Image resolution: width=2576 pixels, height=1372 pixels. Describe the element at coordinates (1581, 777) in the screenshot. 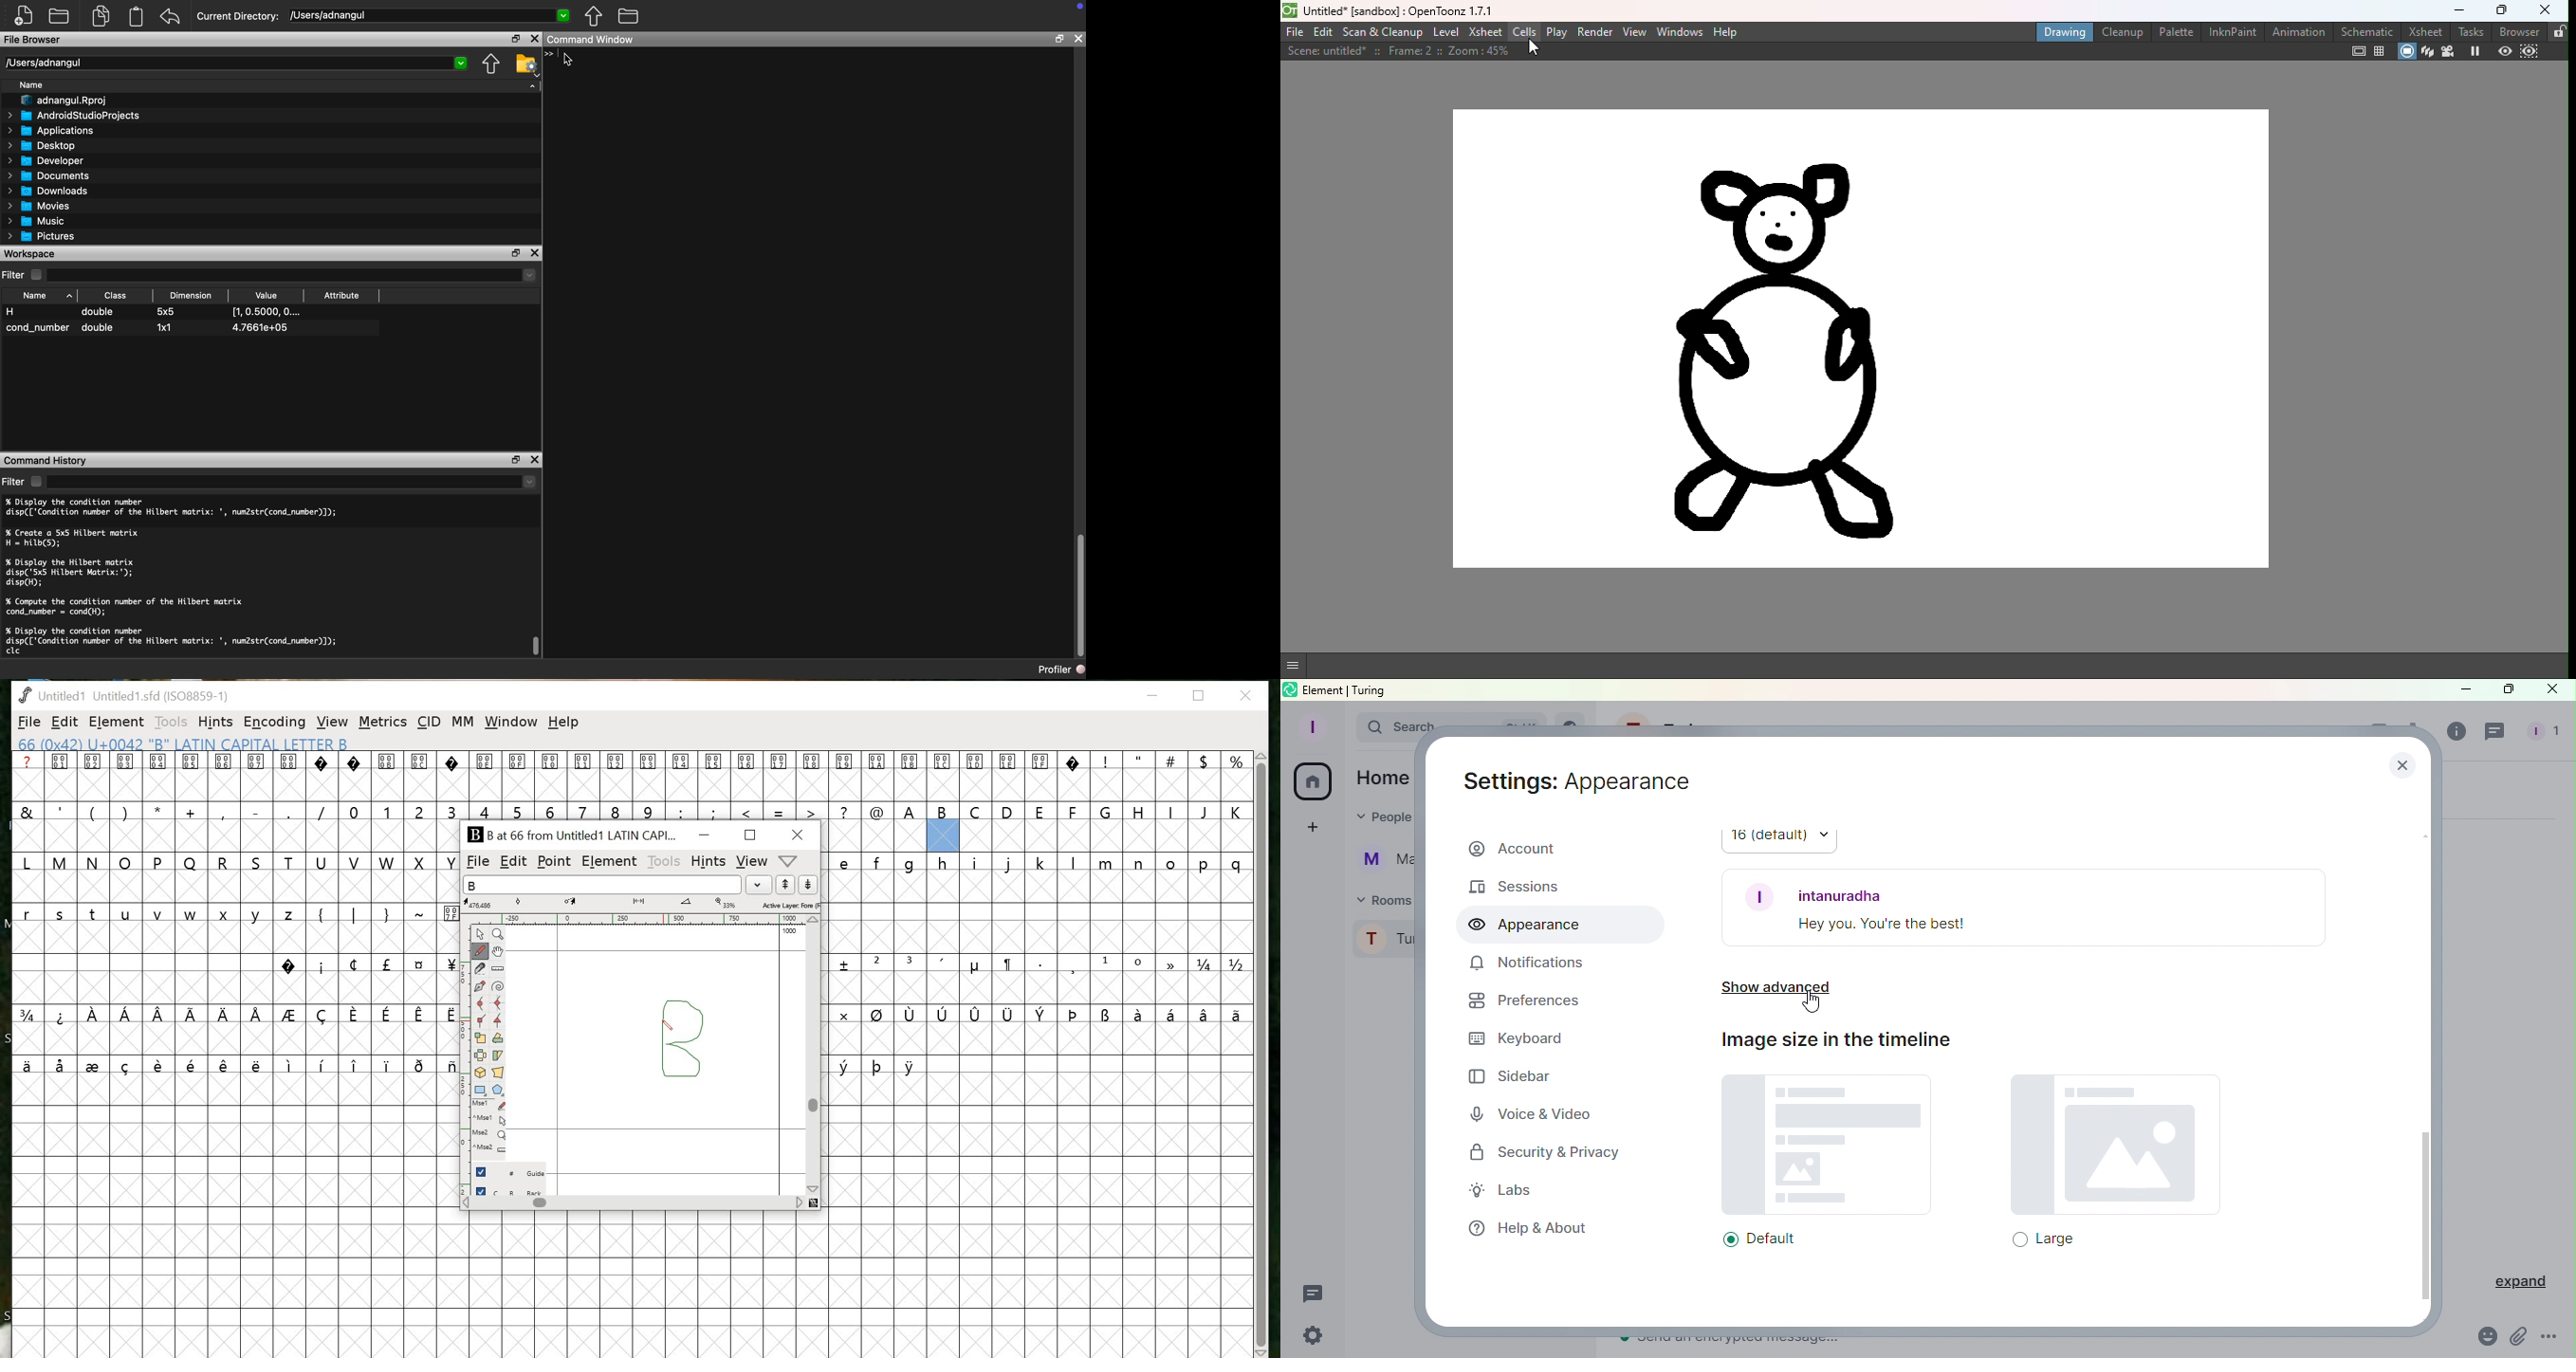

I see `Settings: Account` at that location.